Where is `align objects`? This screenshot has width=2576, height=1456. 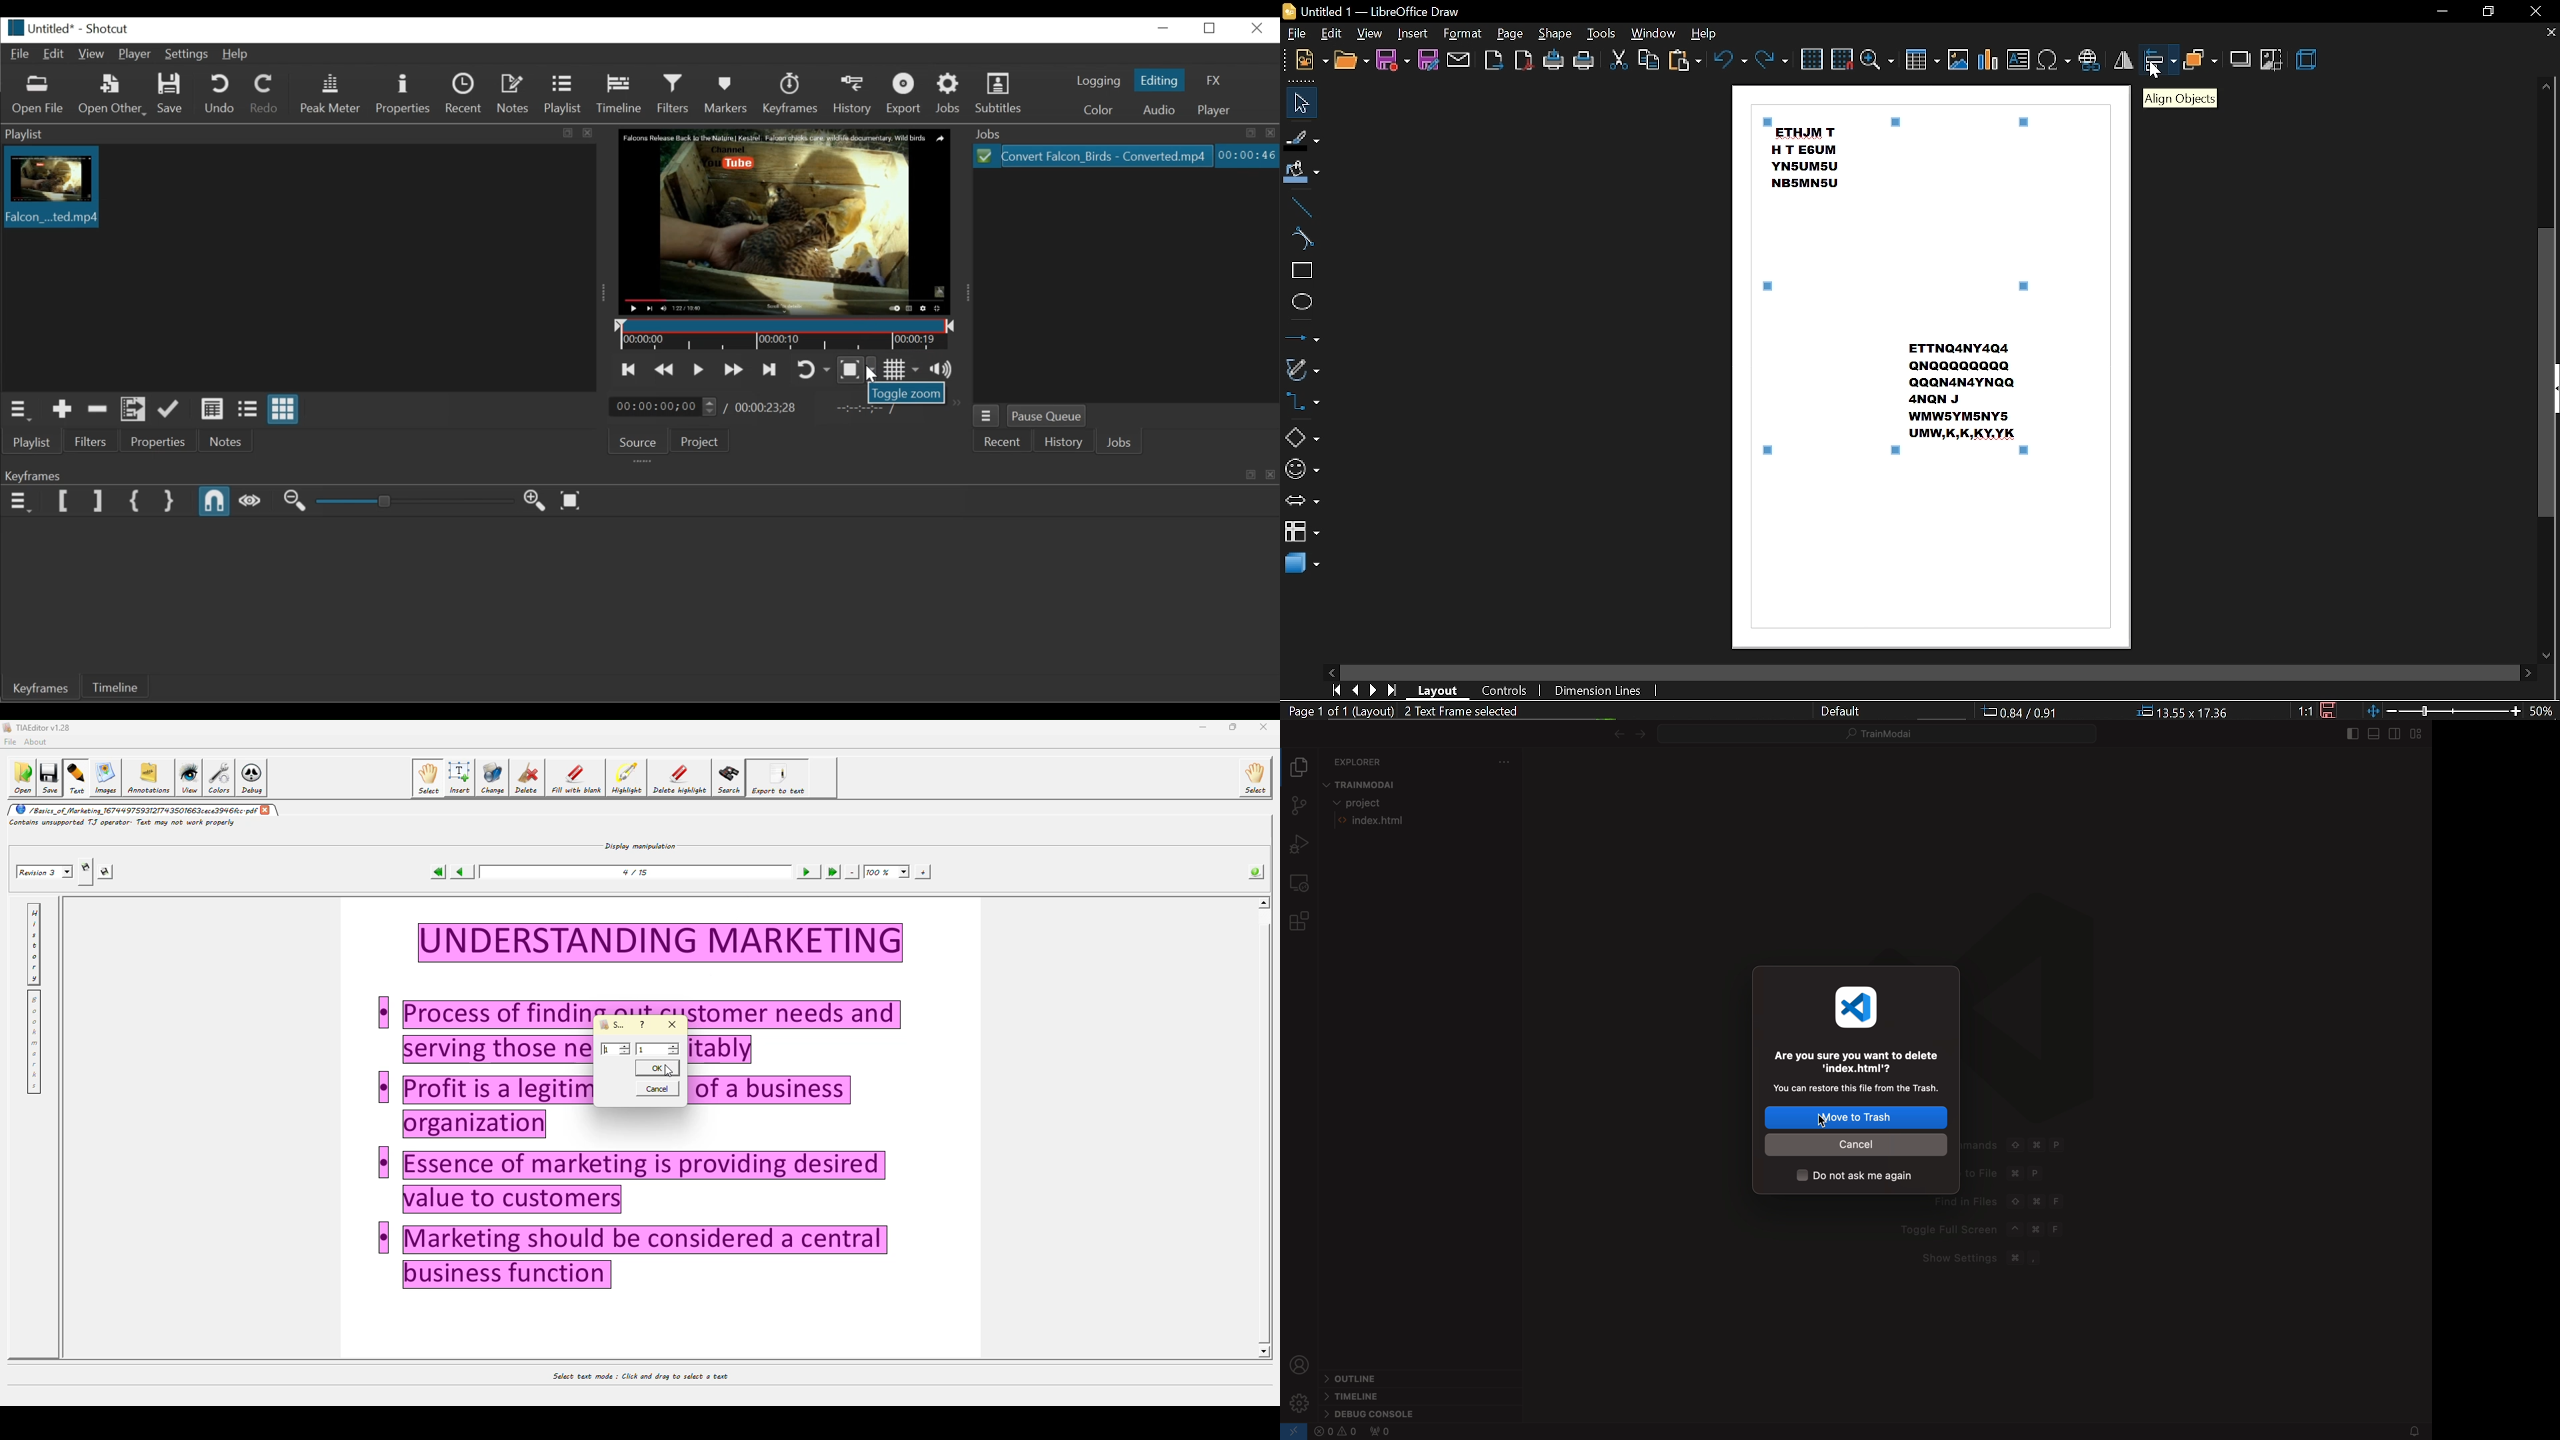 align objects is located at coordinates (2179, 98).